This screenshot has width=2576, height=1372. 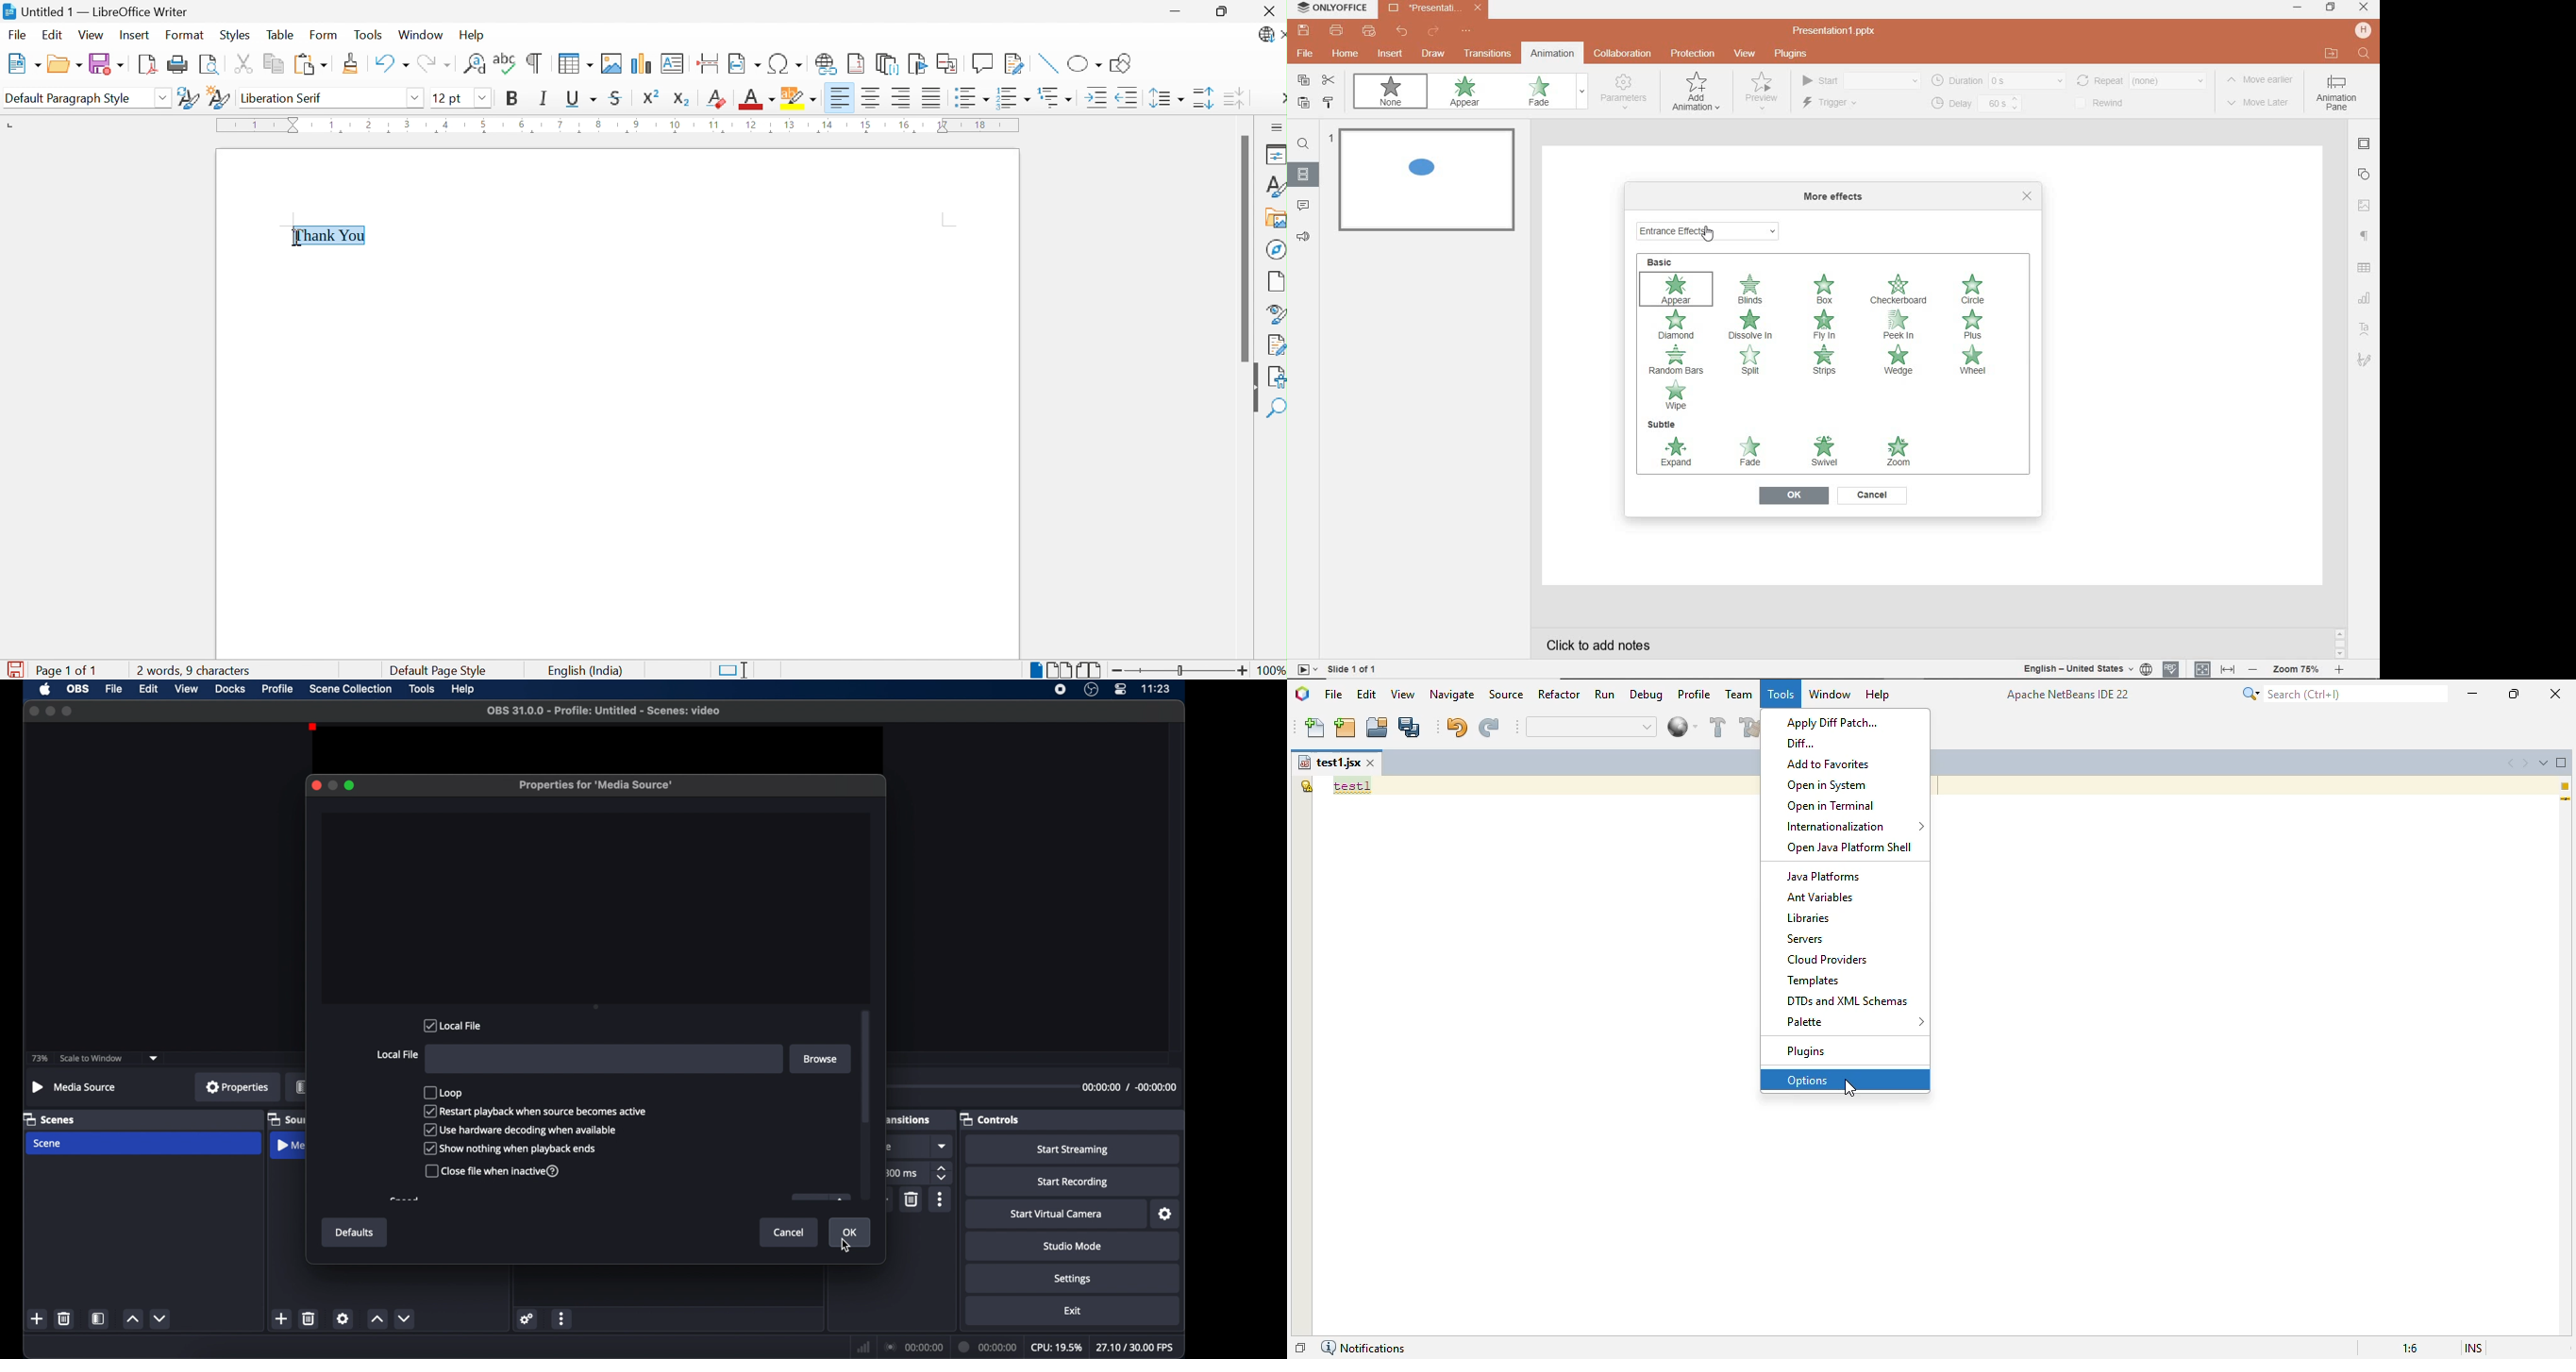 I want to click on Zoom In, so click(x=1243, y=669).